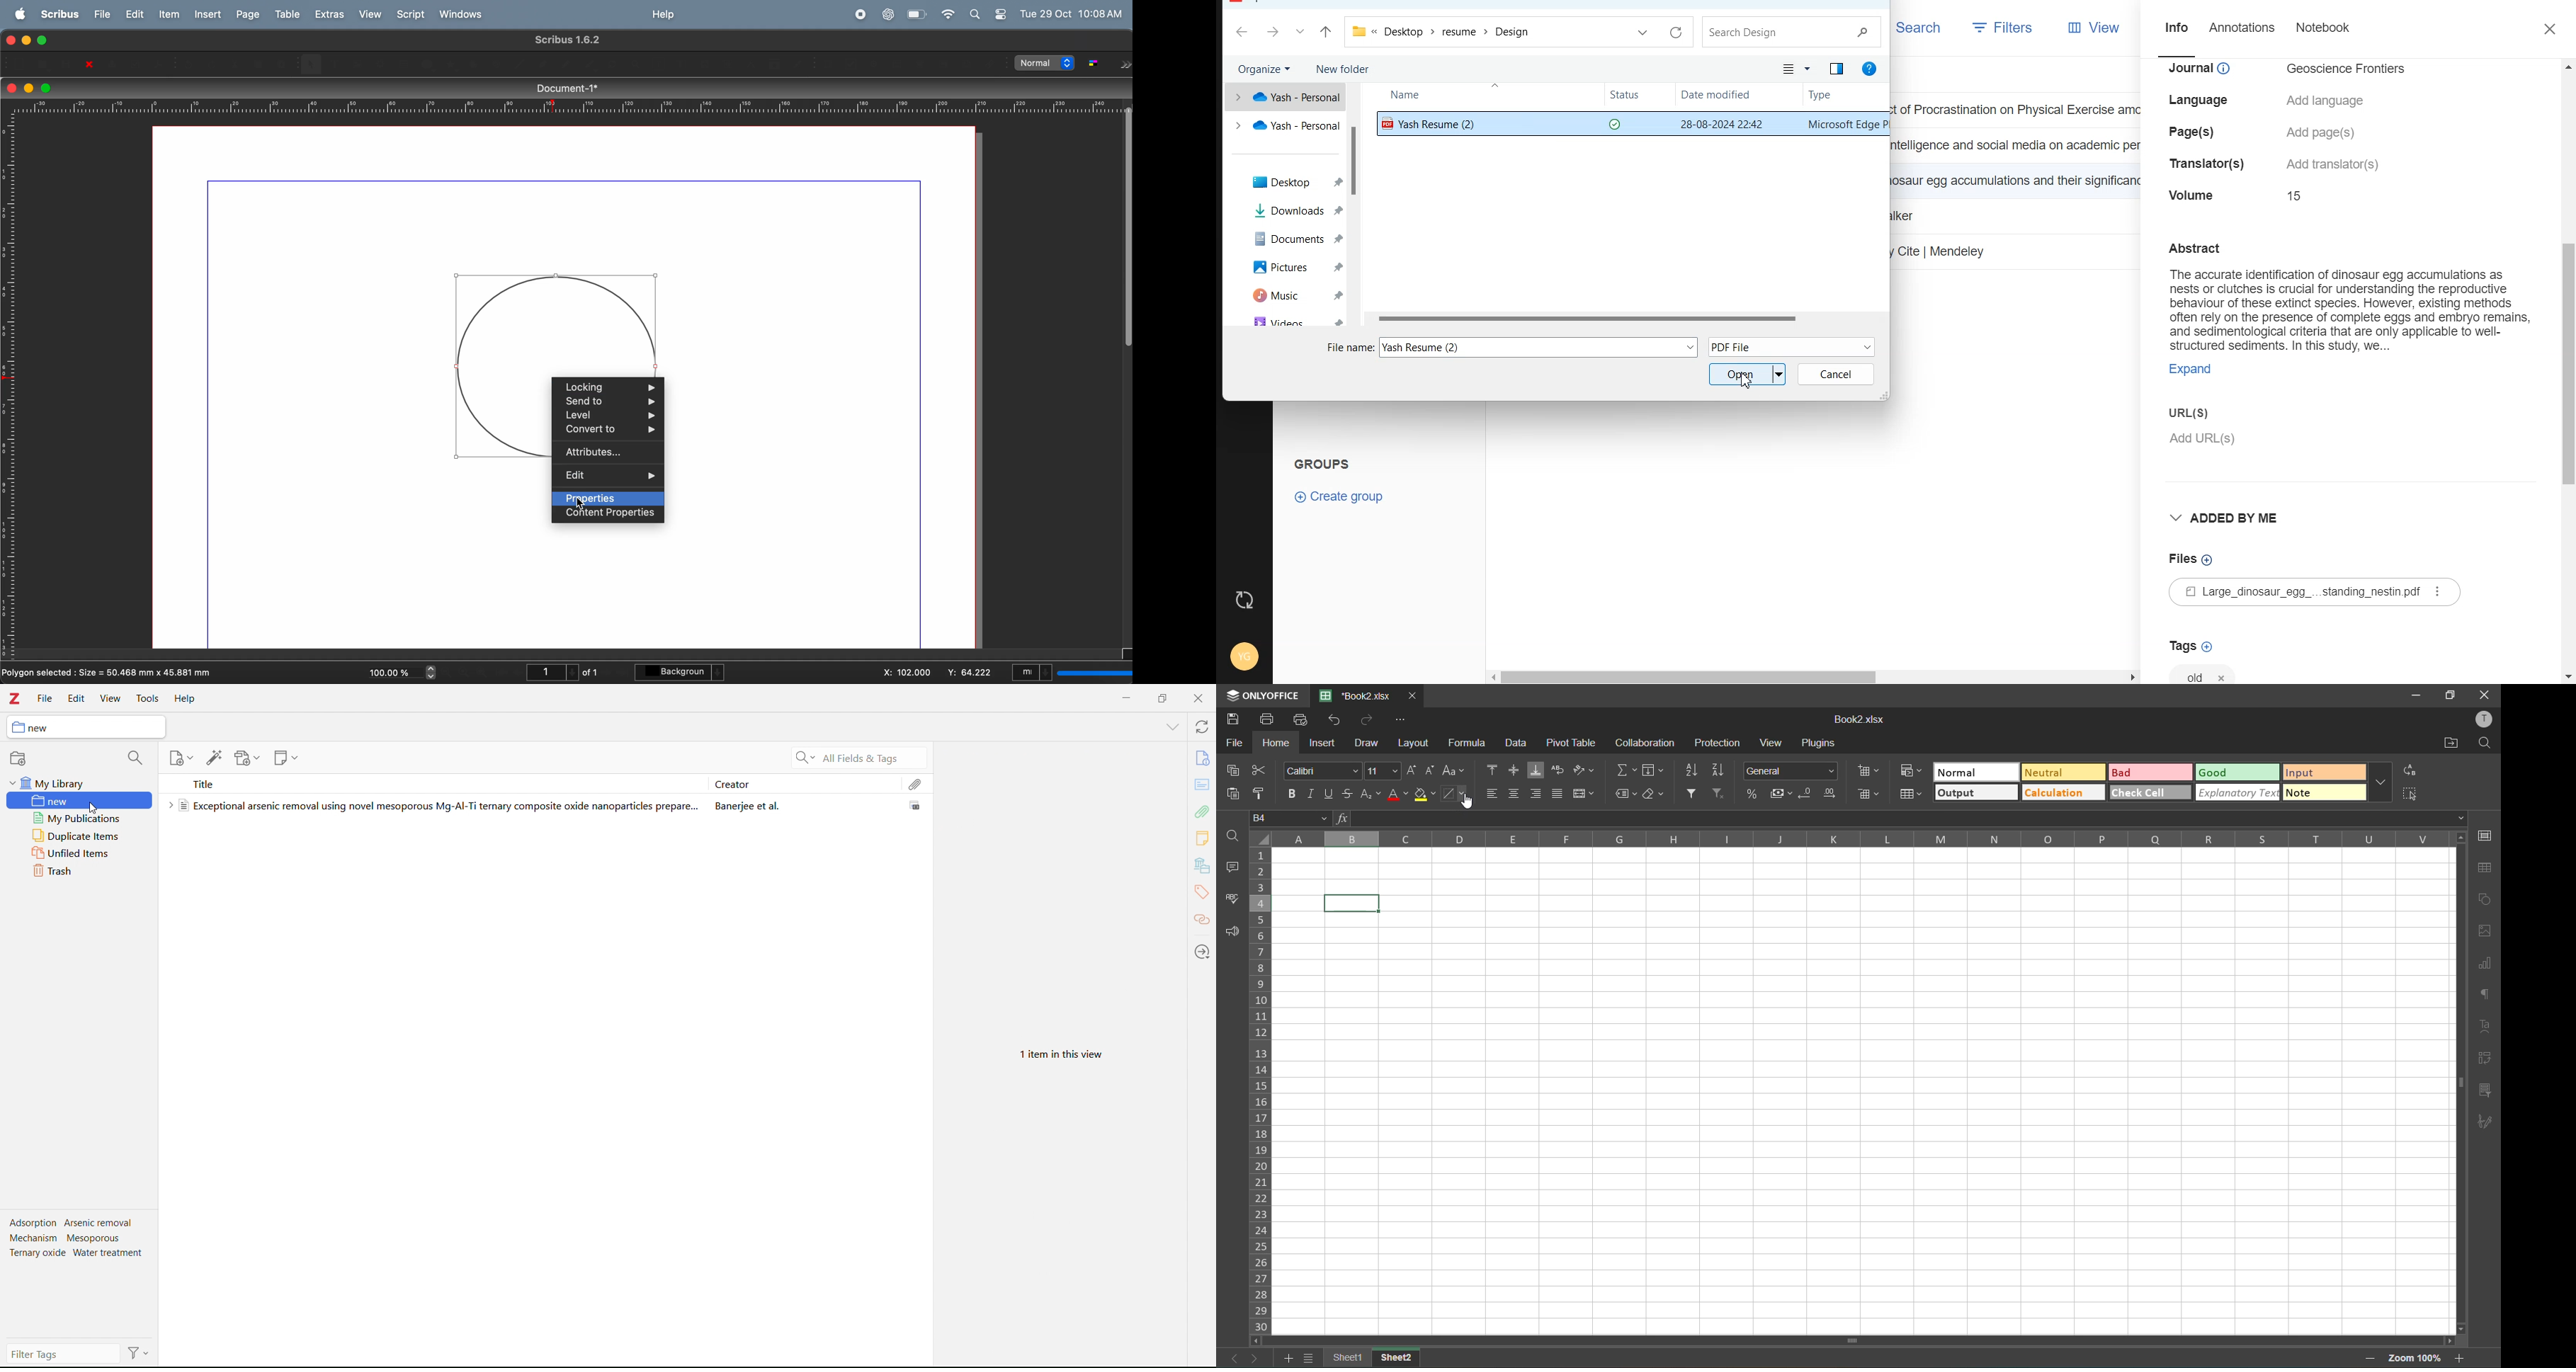  Describe the element at coordinates (1124, 64) in the screenshot. I see `Forward` at that location.